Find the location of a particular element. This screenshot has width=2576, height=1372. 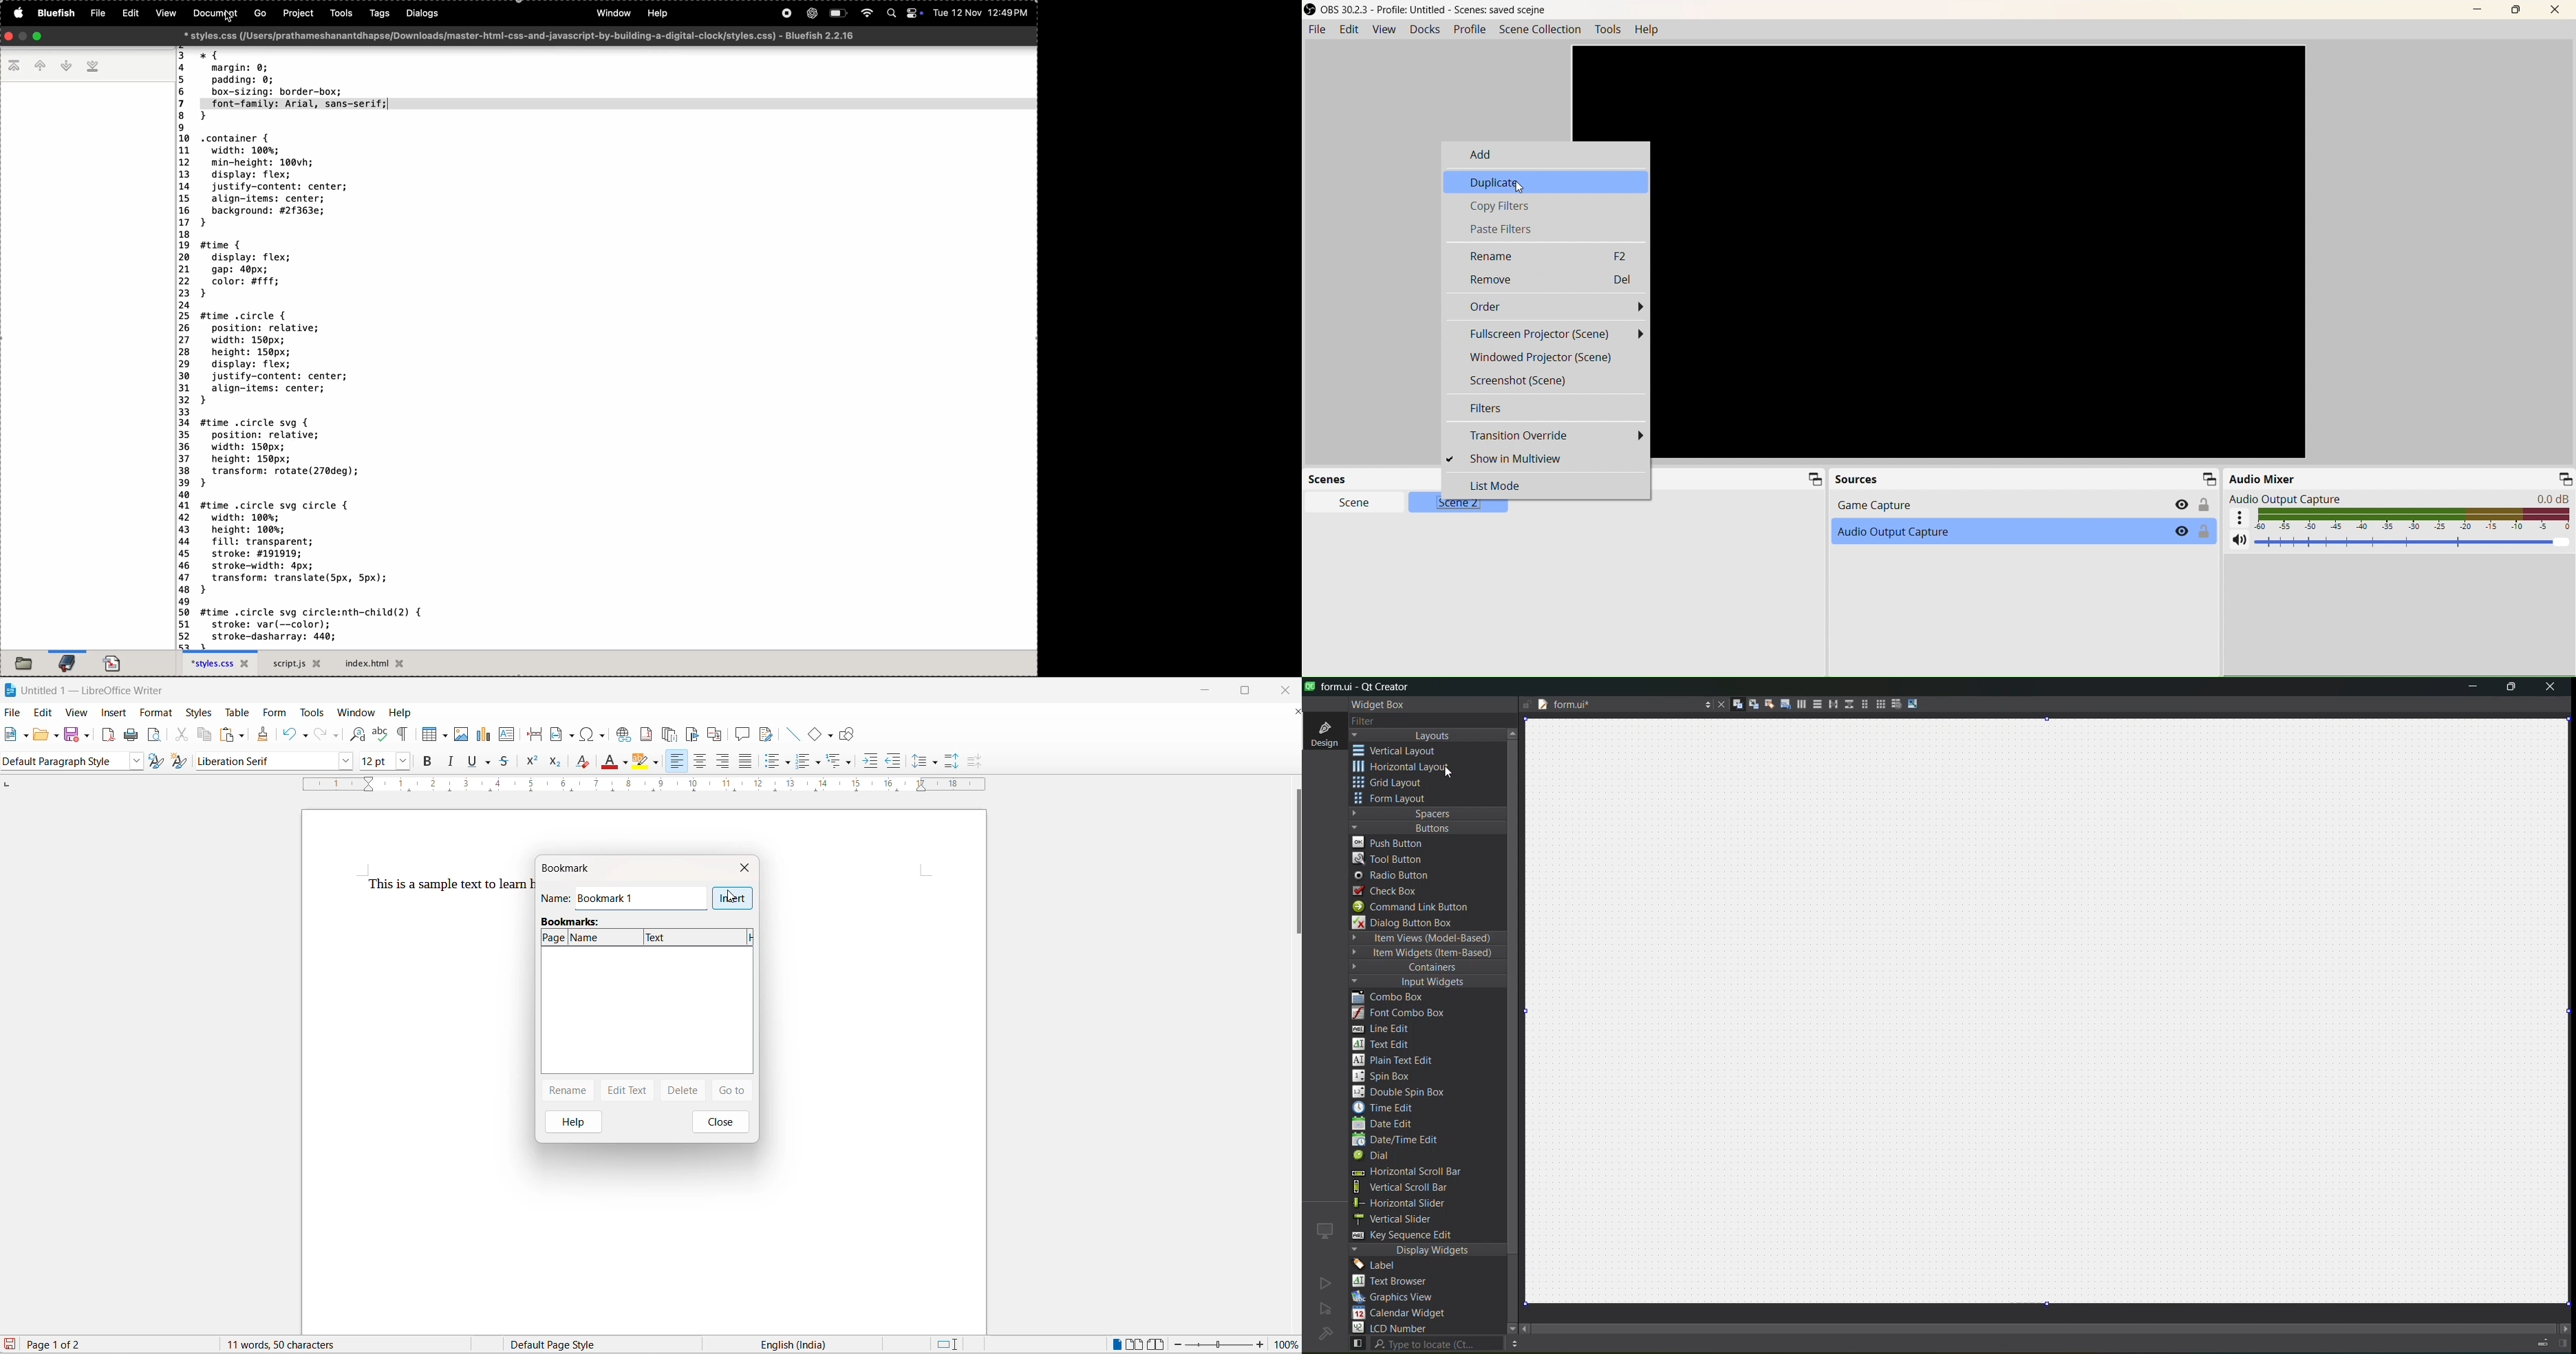

Game Capture is located at coordinates (2022, 504).